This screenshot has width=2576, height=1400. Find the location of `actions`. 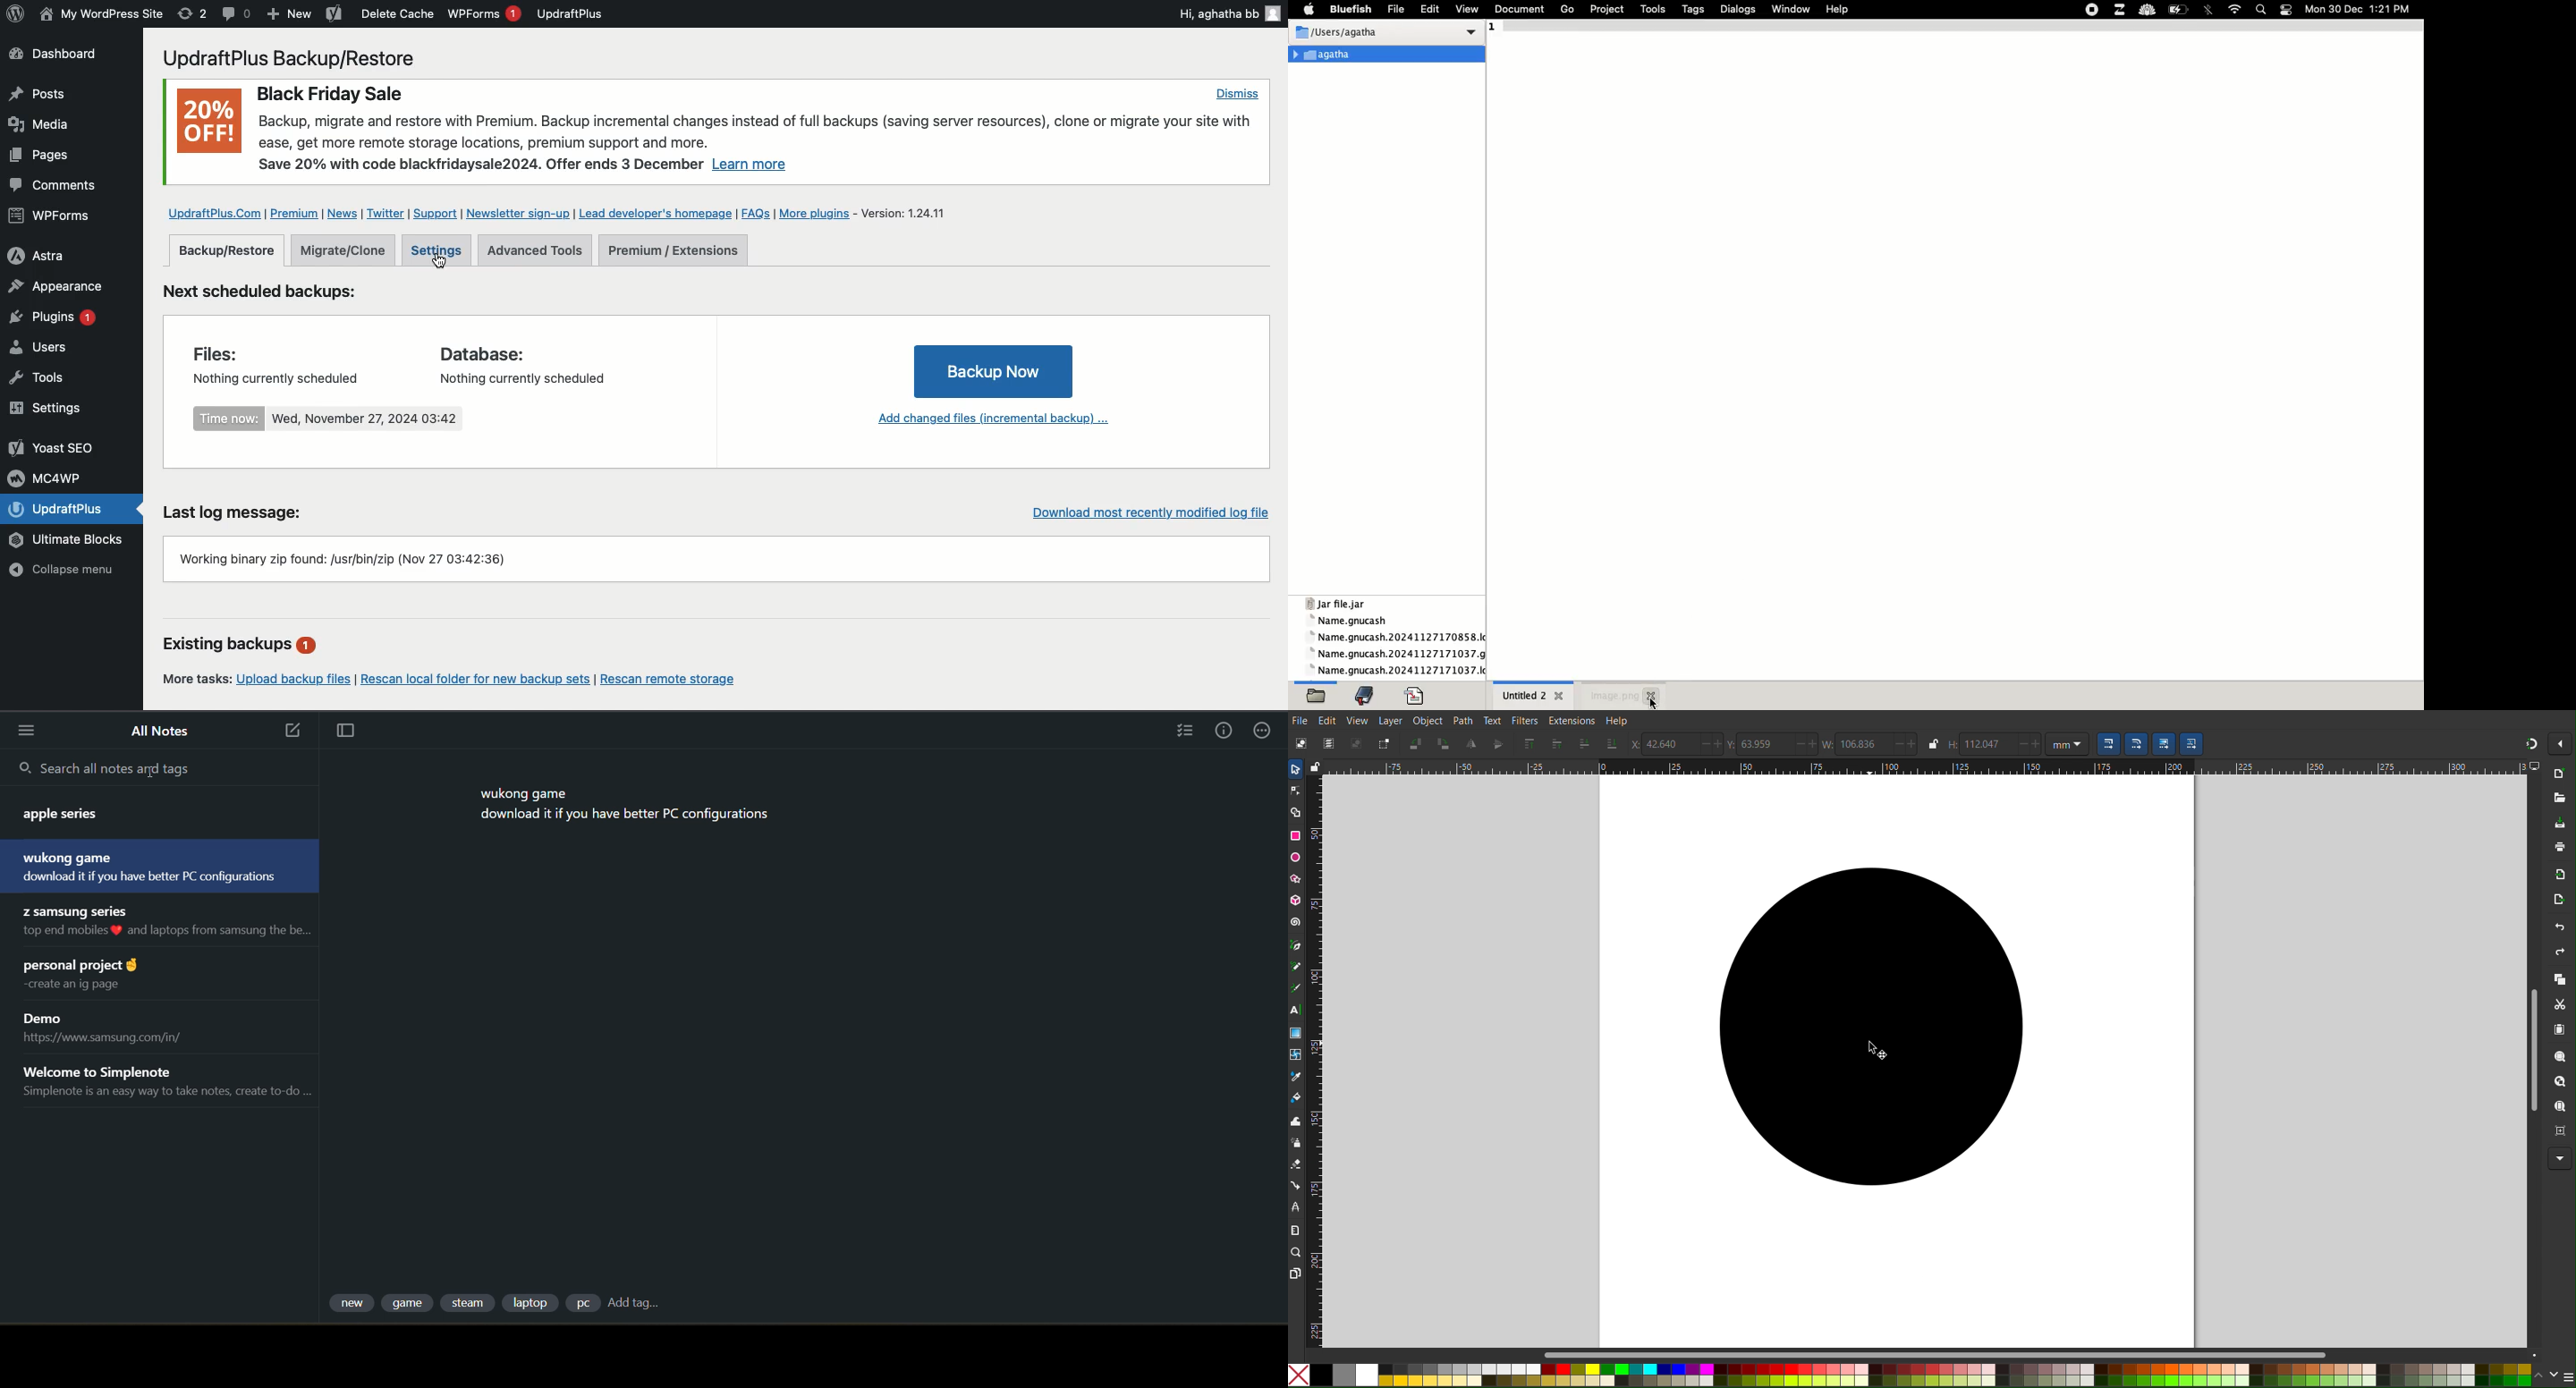

actions is located at coordinates (1264, 732).